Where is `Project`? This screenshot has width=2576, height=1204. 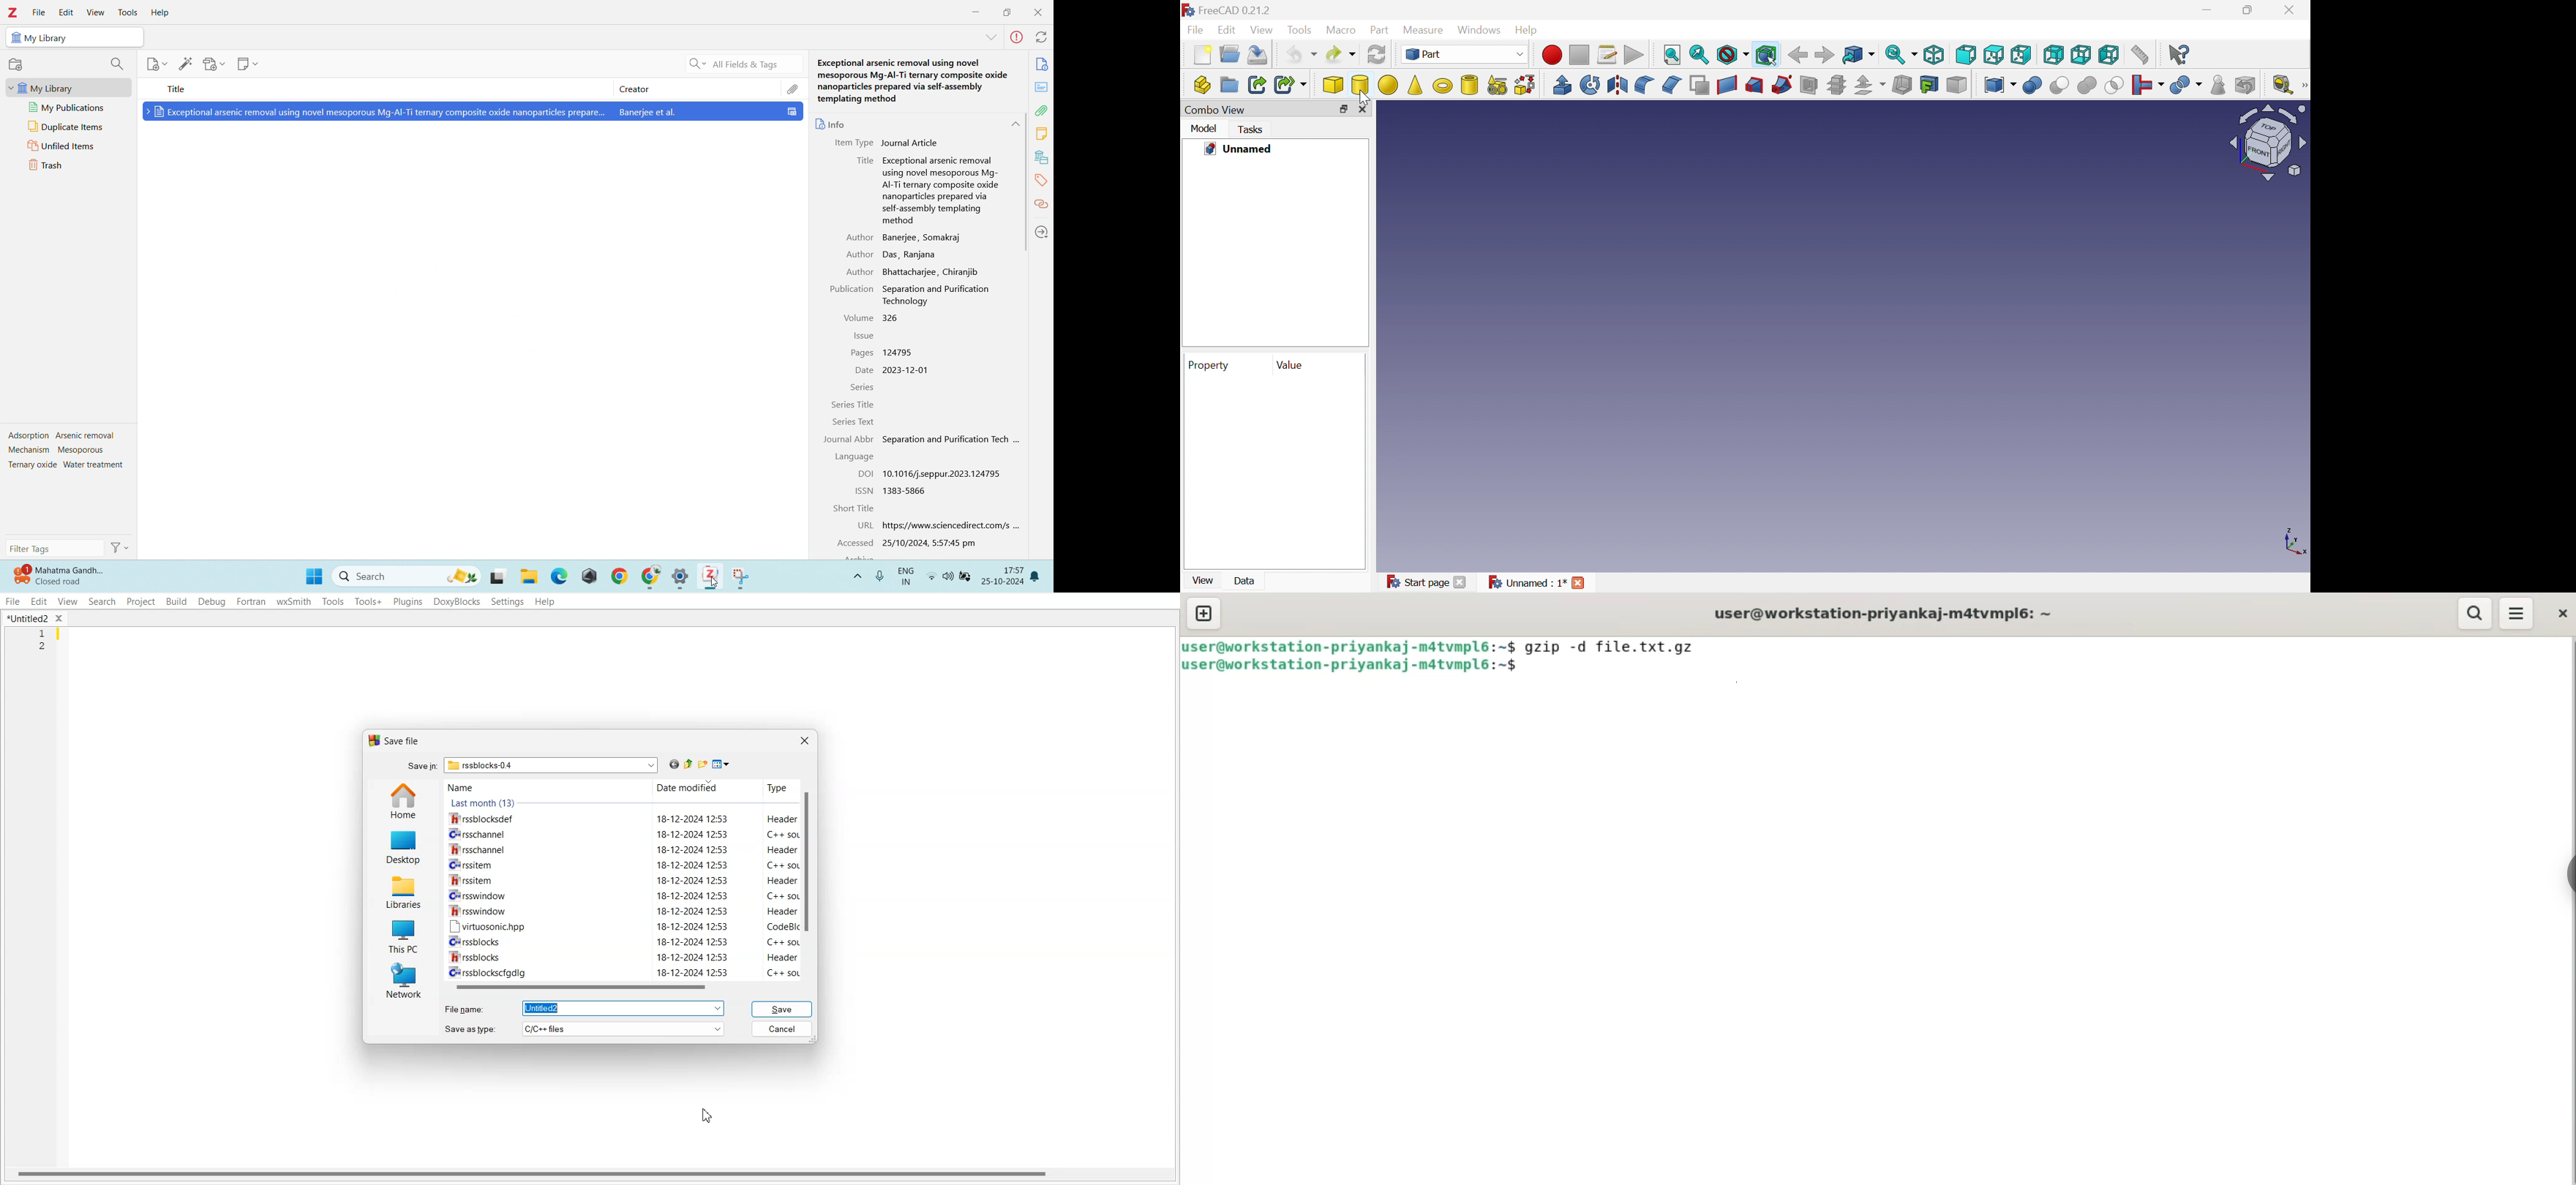 Project is located at coordinates (140, 601).